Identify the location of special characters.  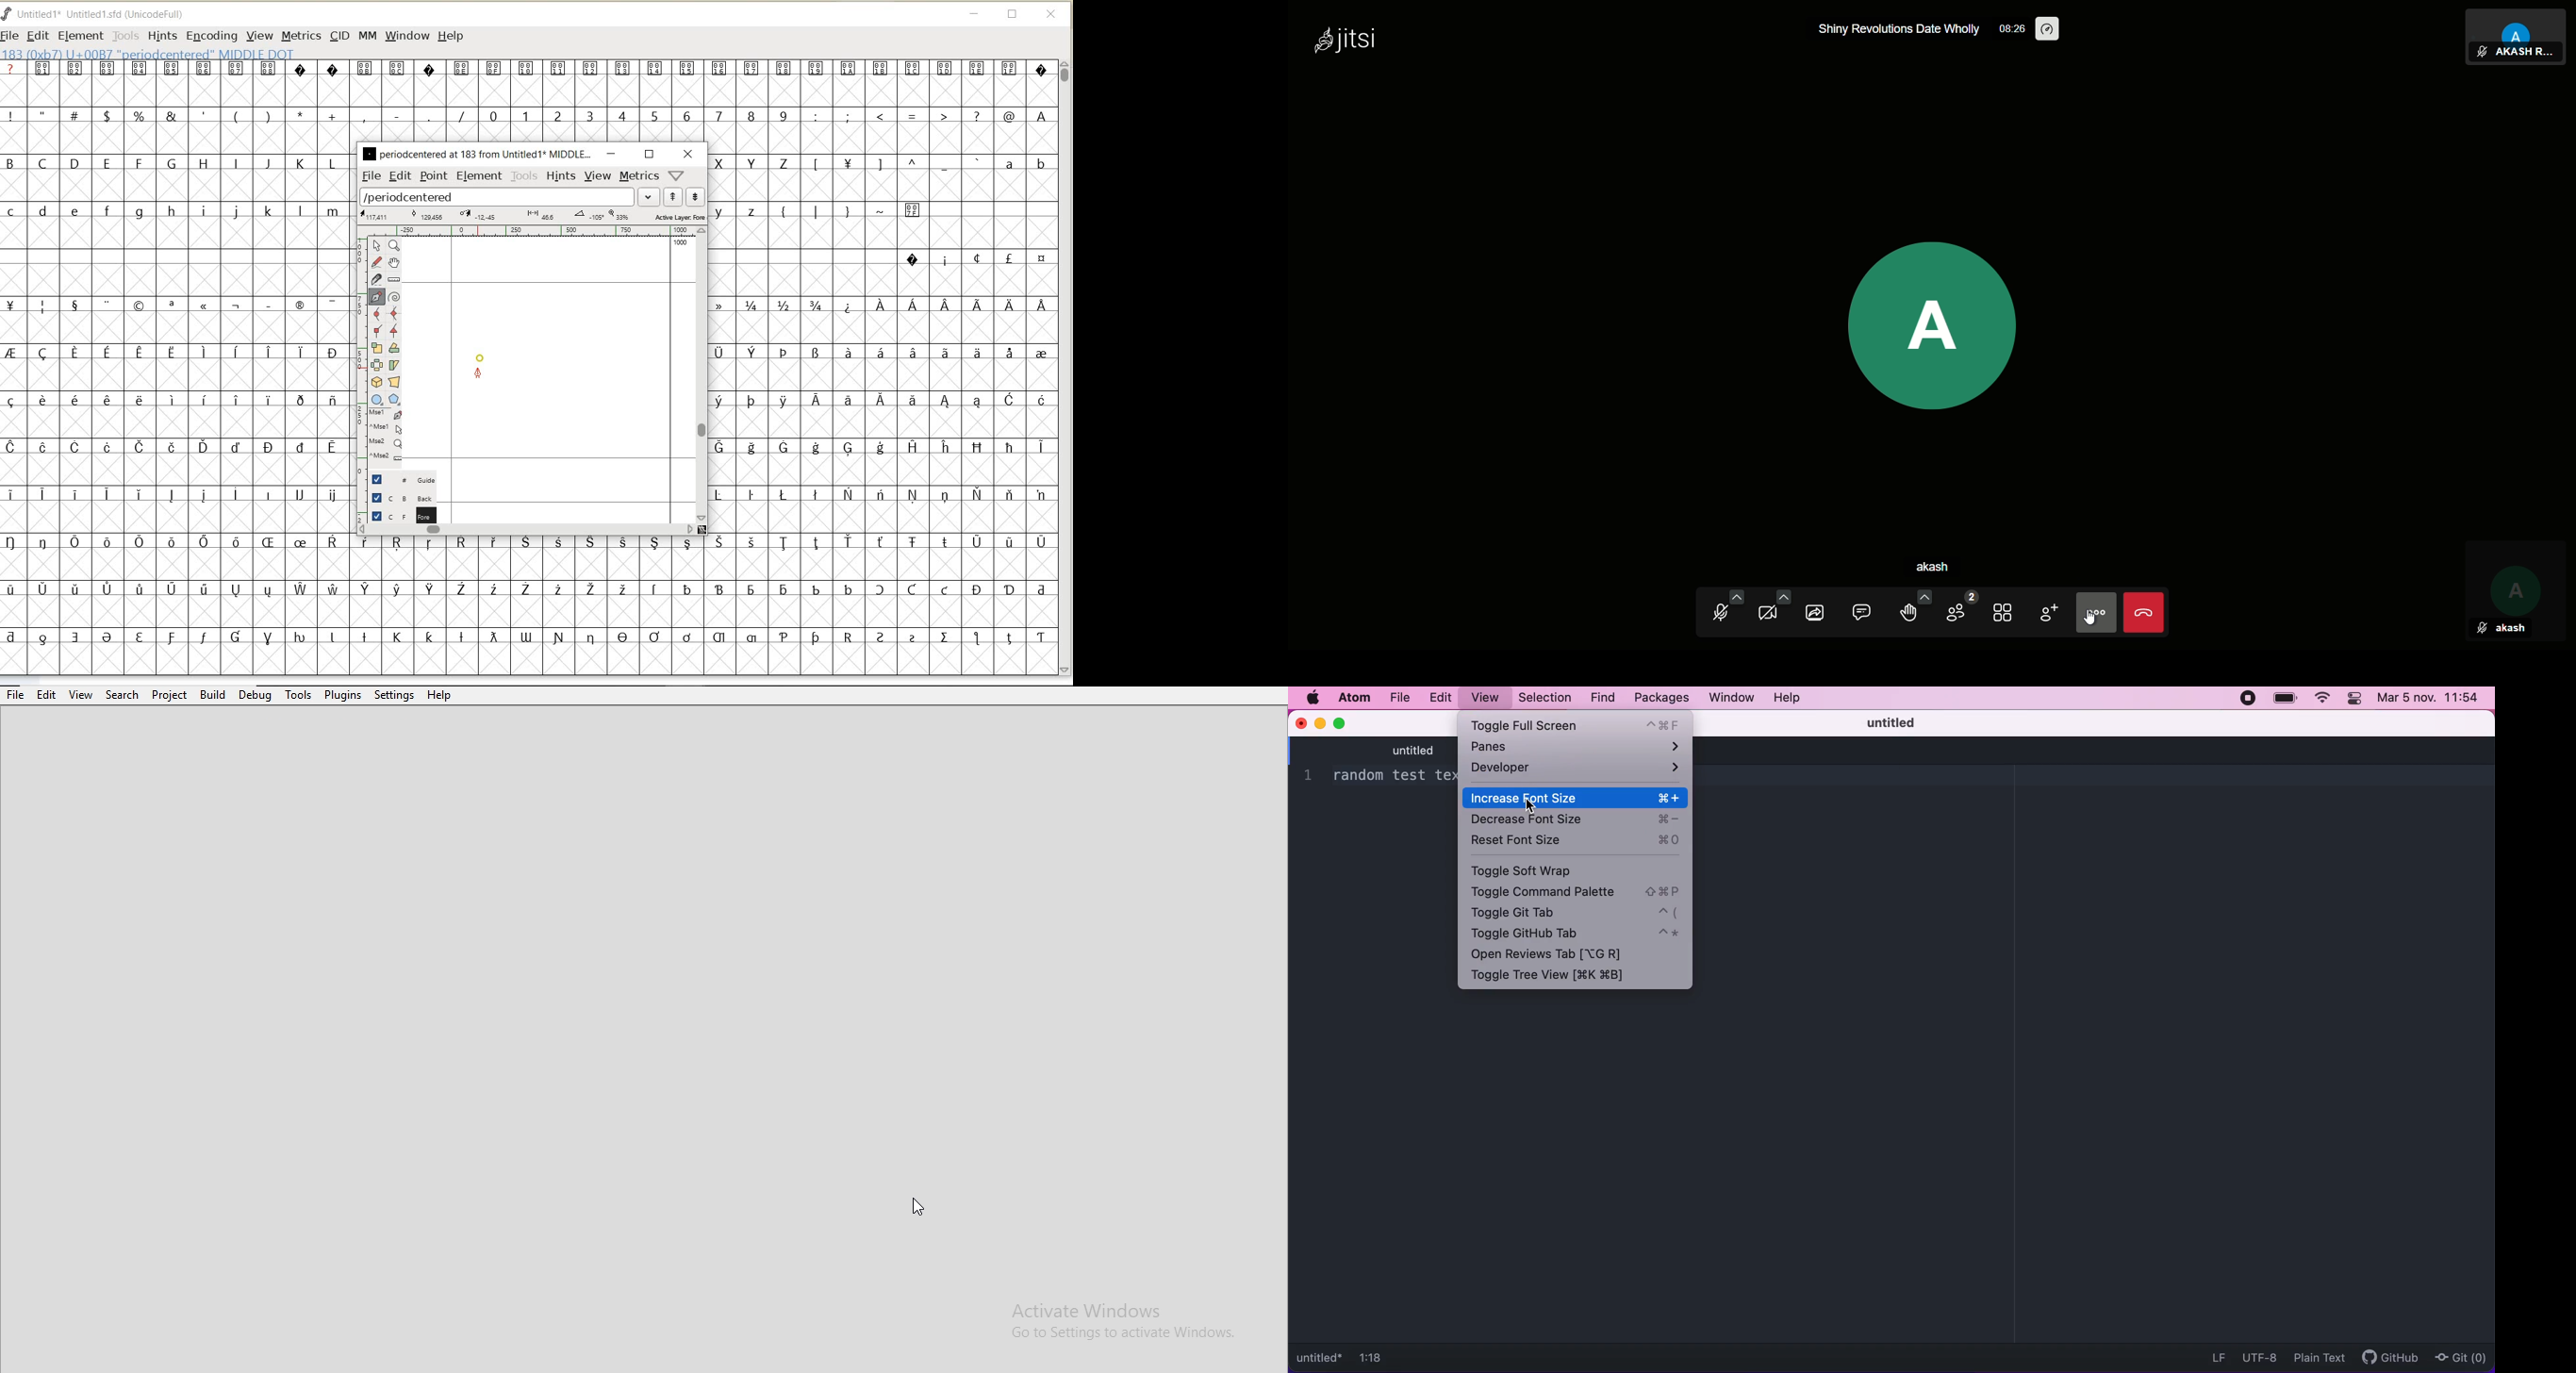
(975, 258).